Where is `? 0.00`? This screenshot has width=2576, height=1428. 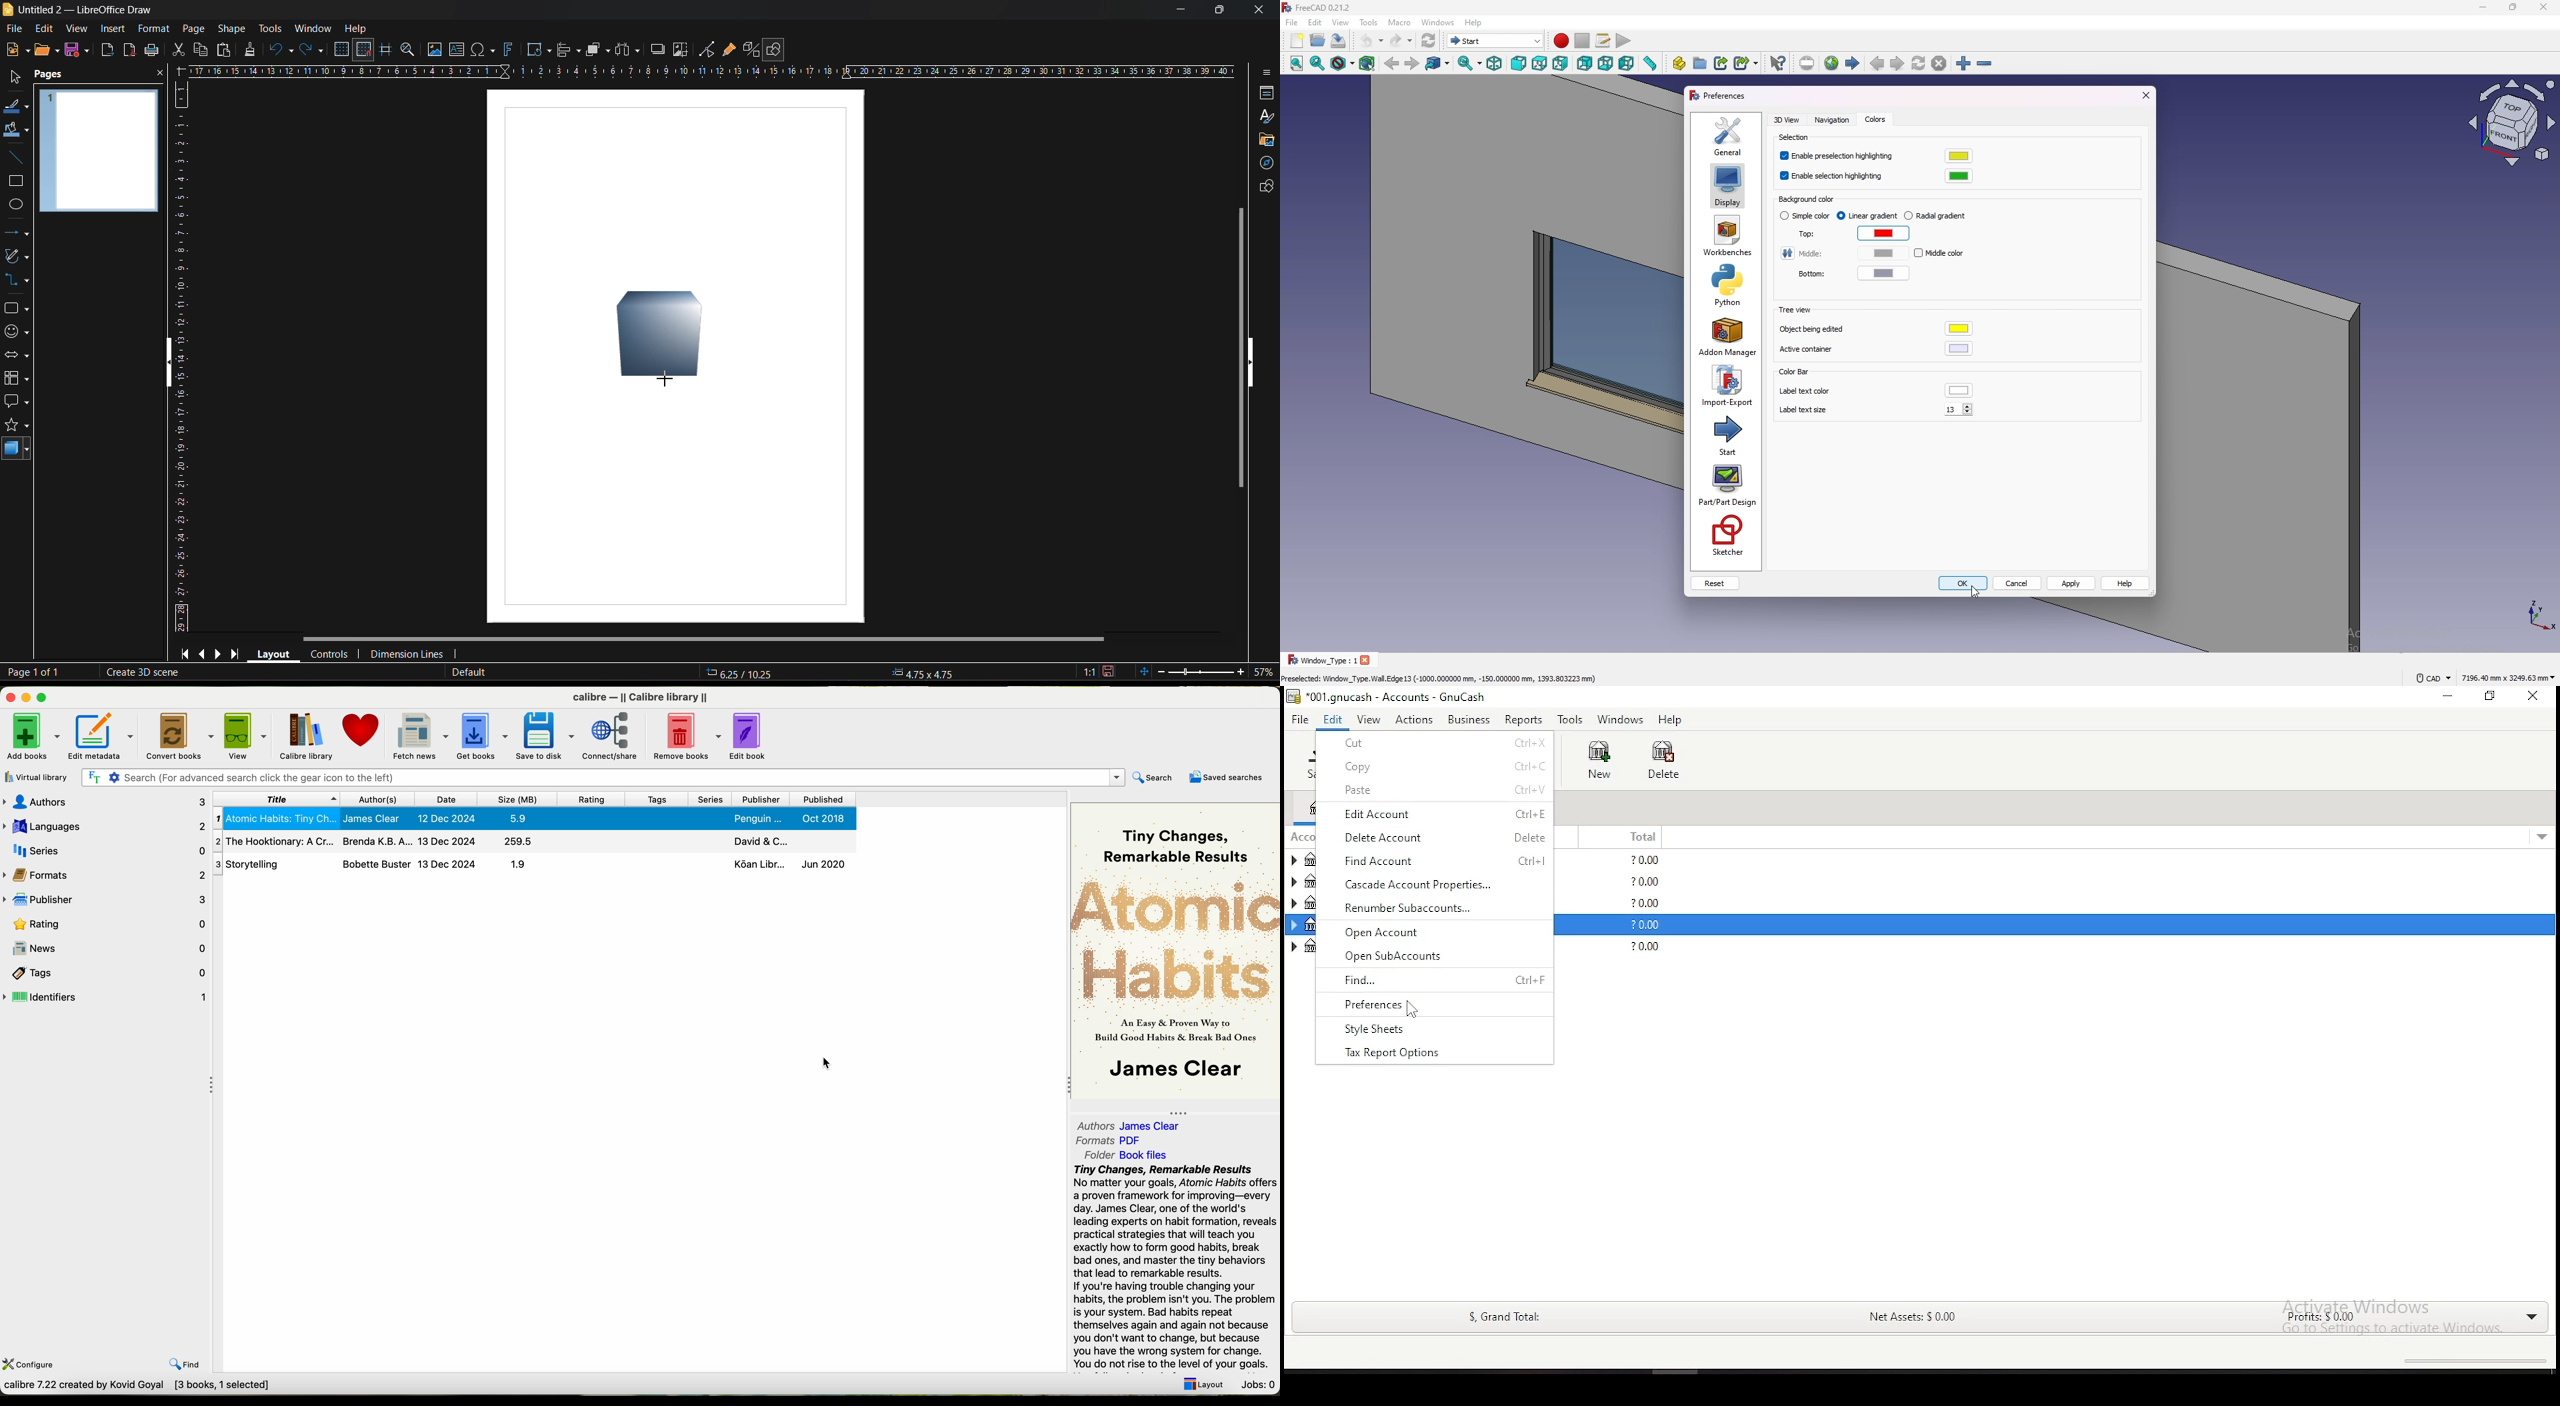 ? 0.00 is located at coordinates (1647, 860).